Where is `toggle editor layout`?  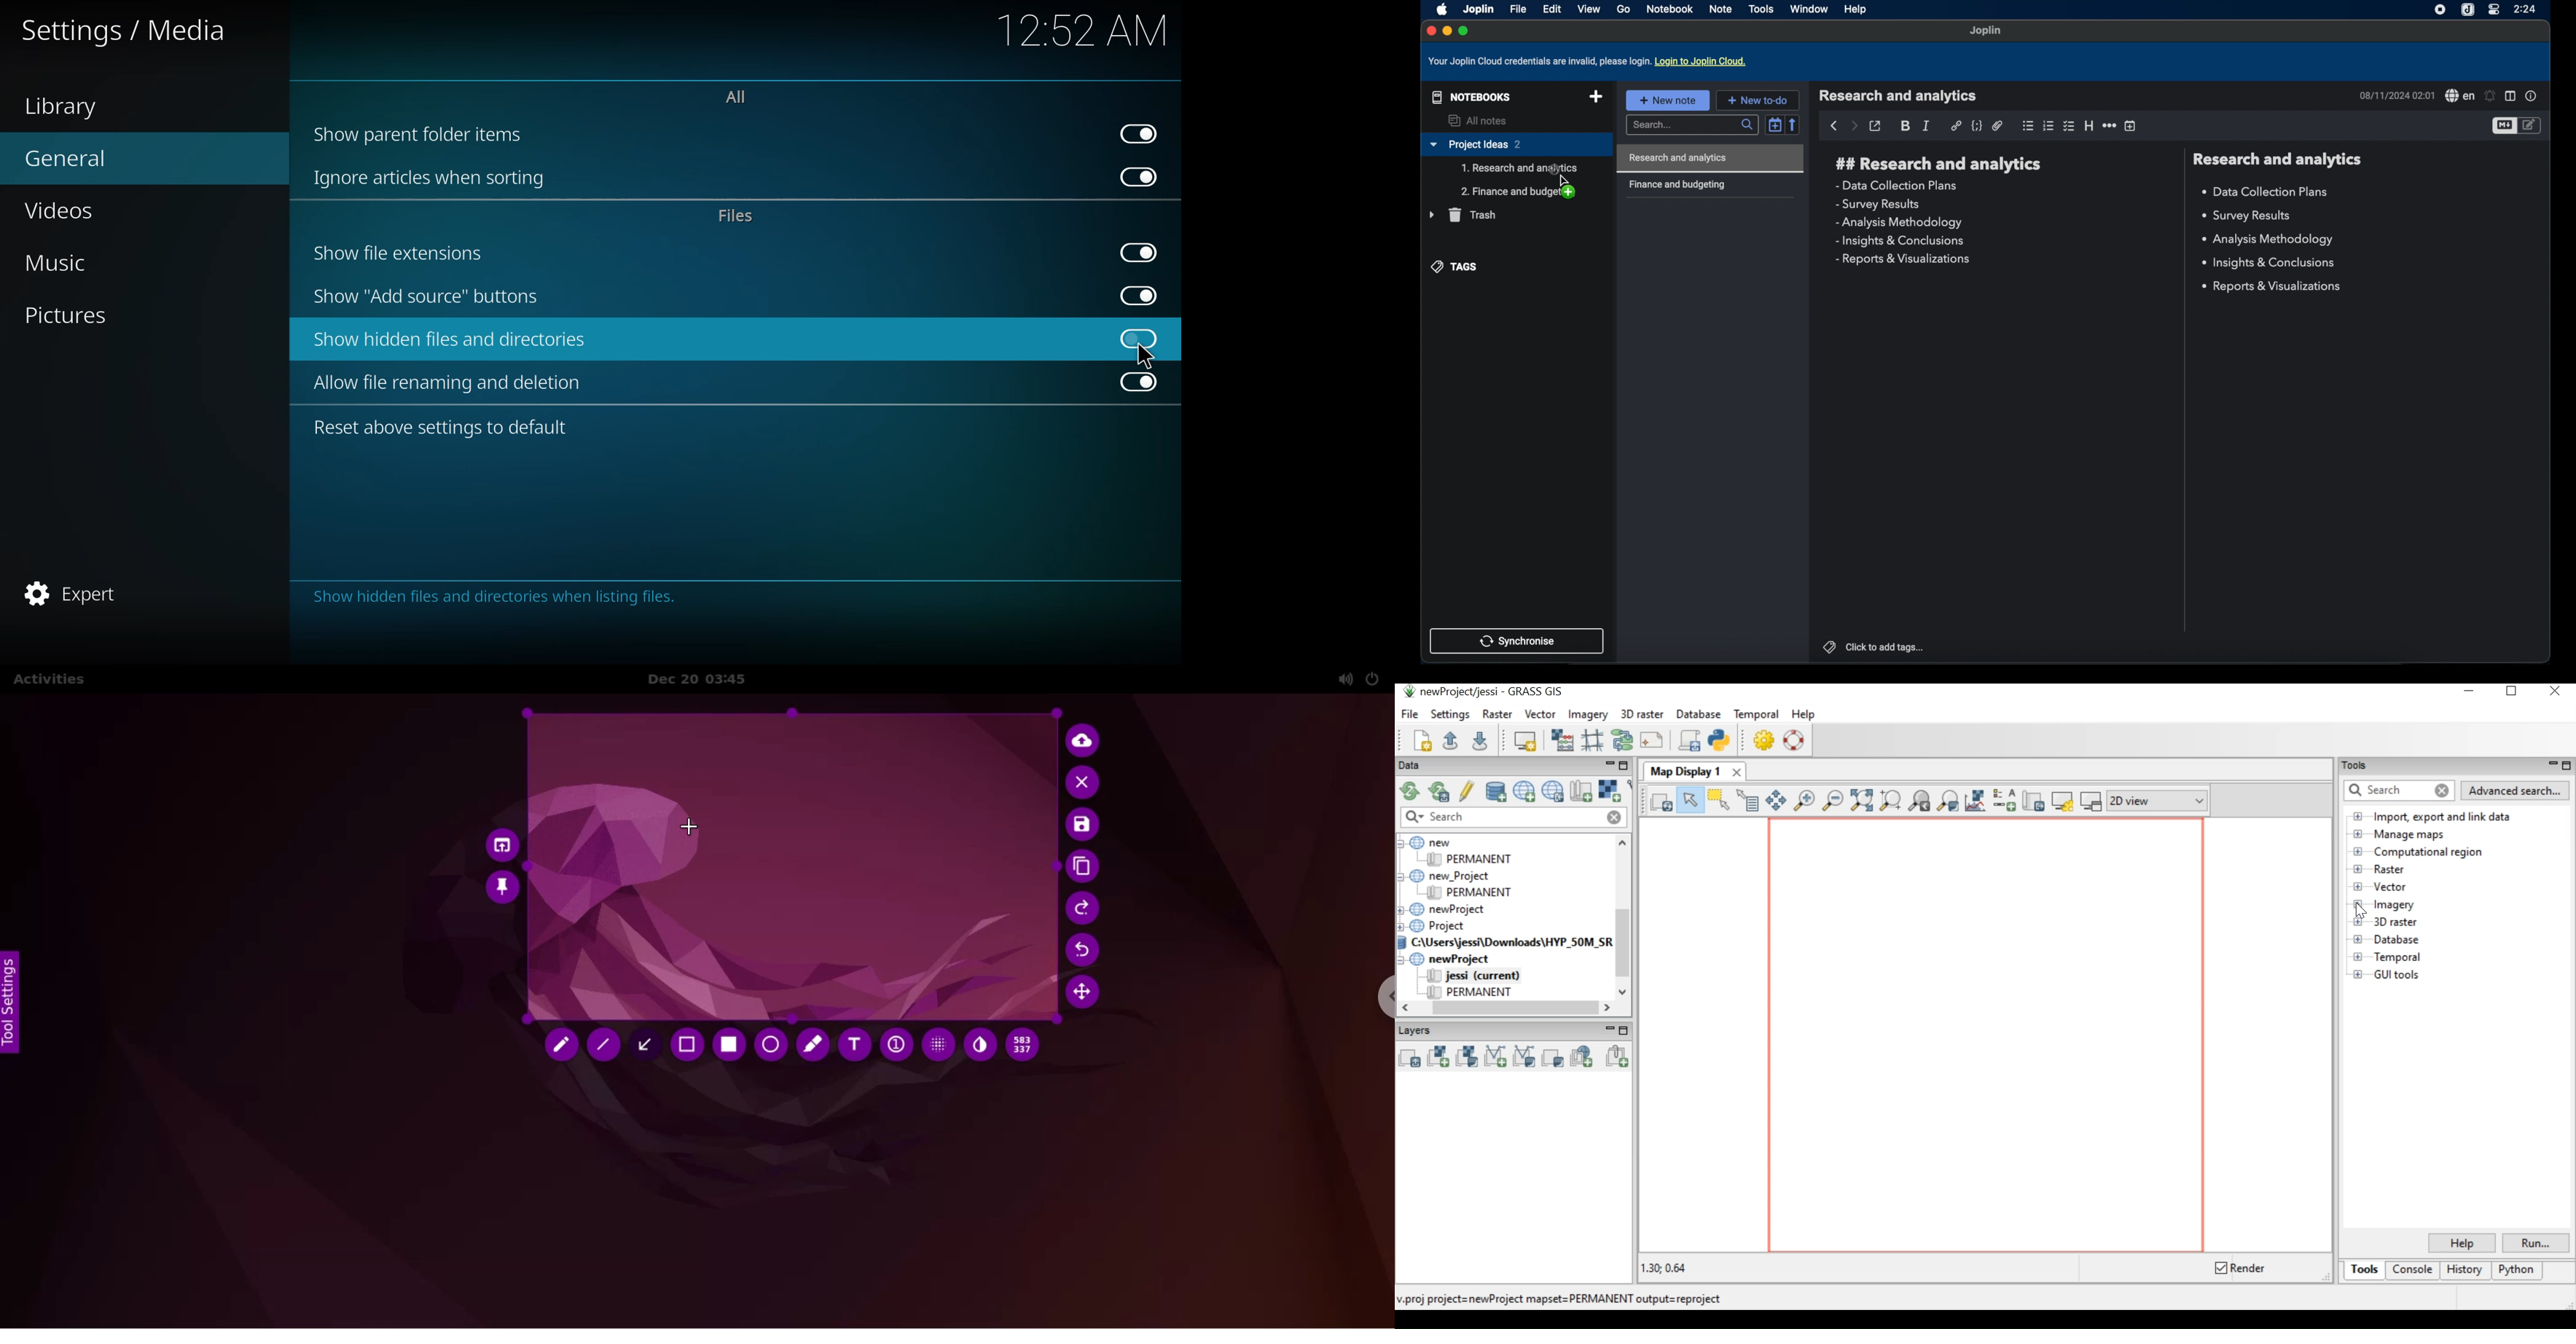
toggle editor layout is located at coordinates (2510, 97).